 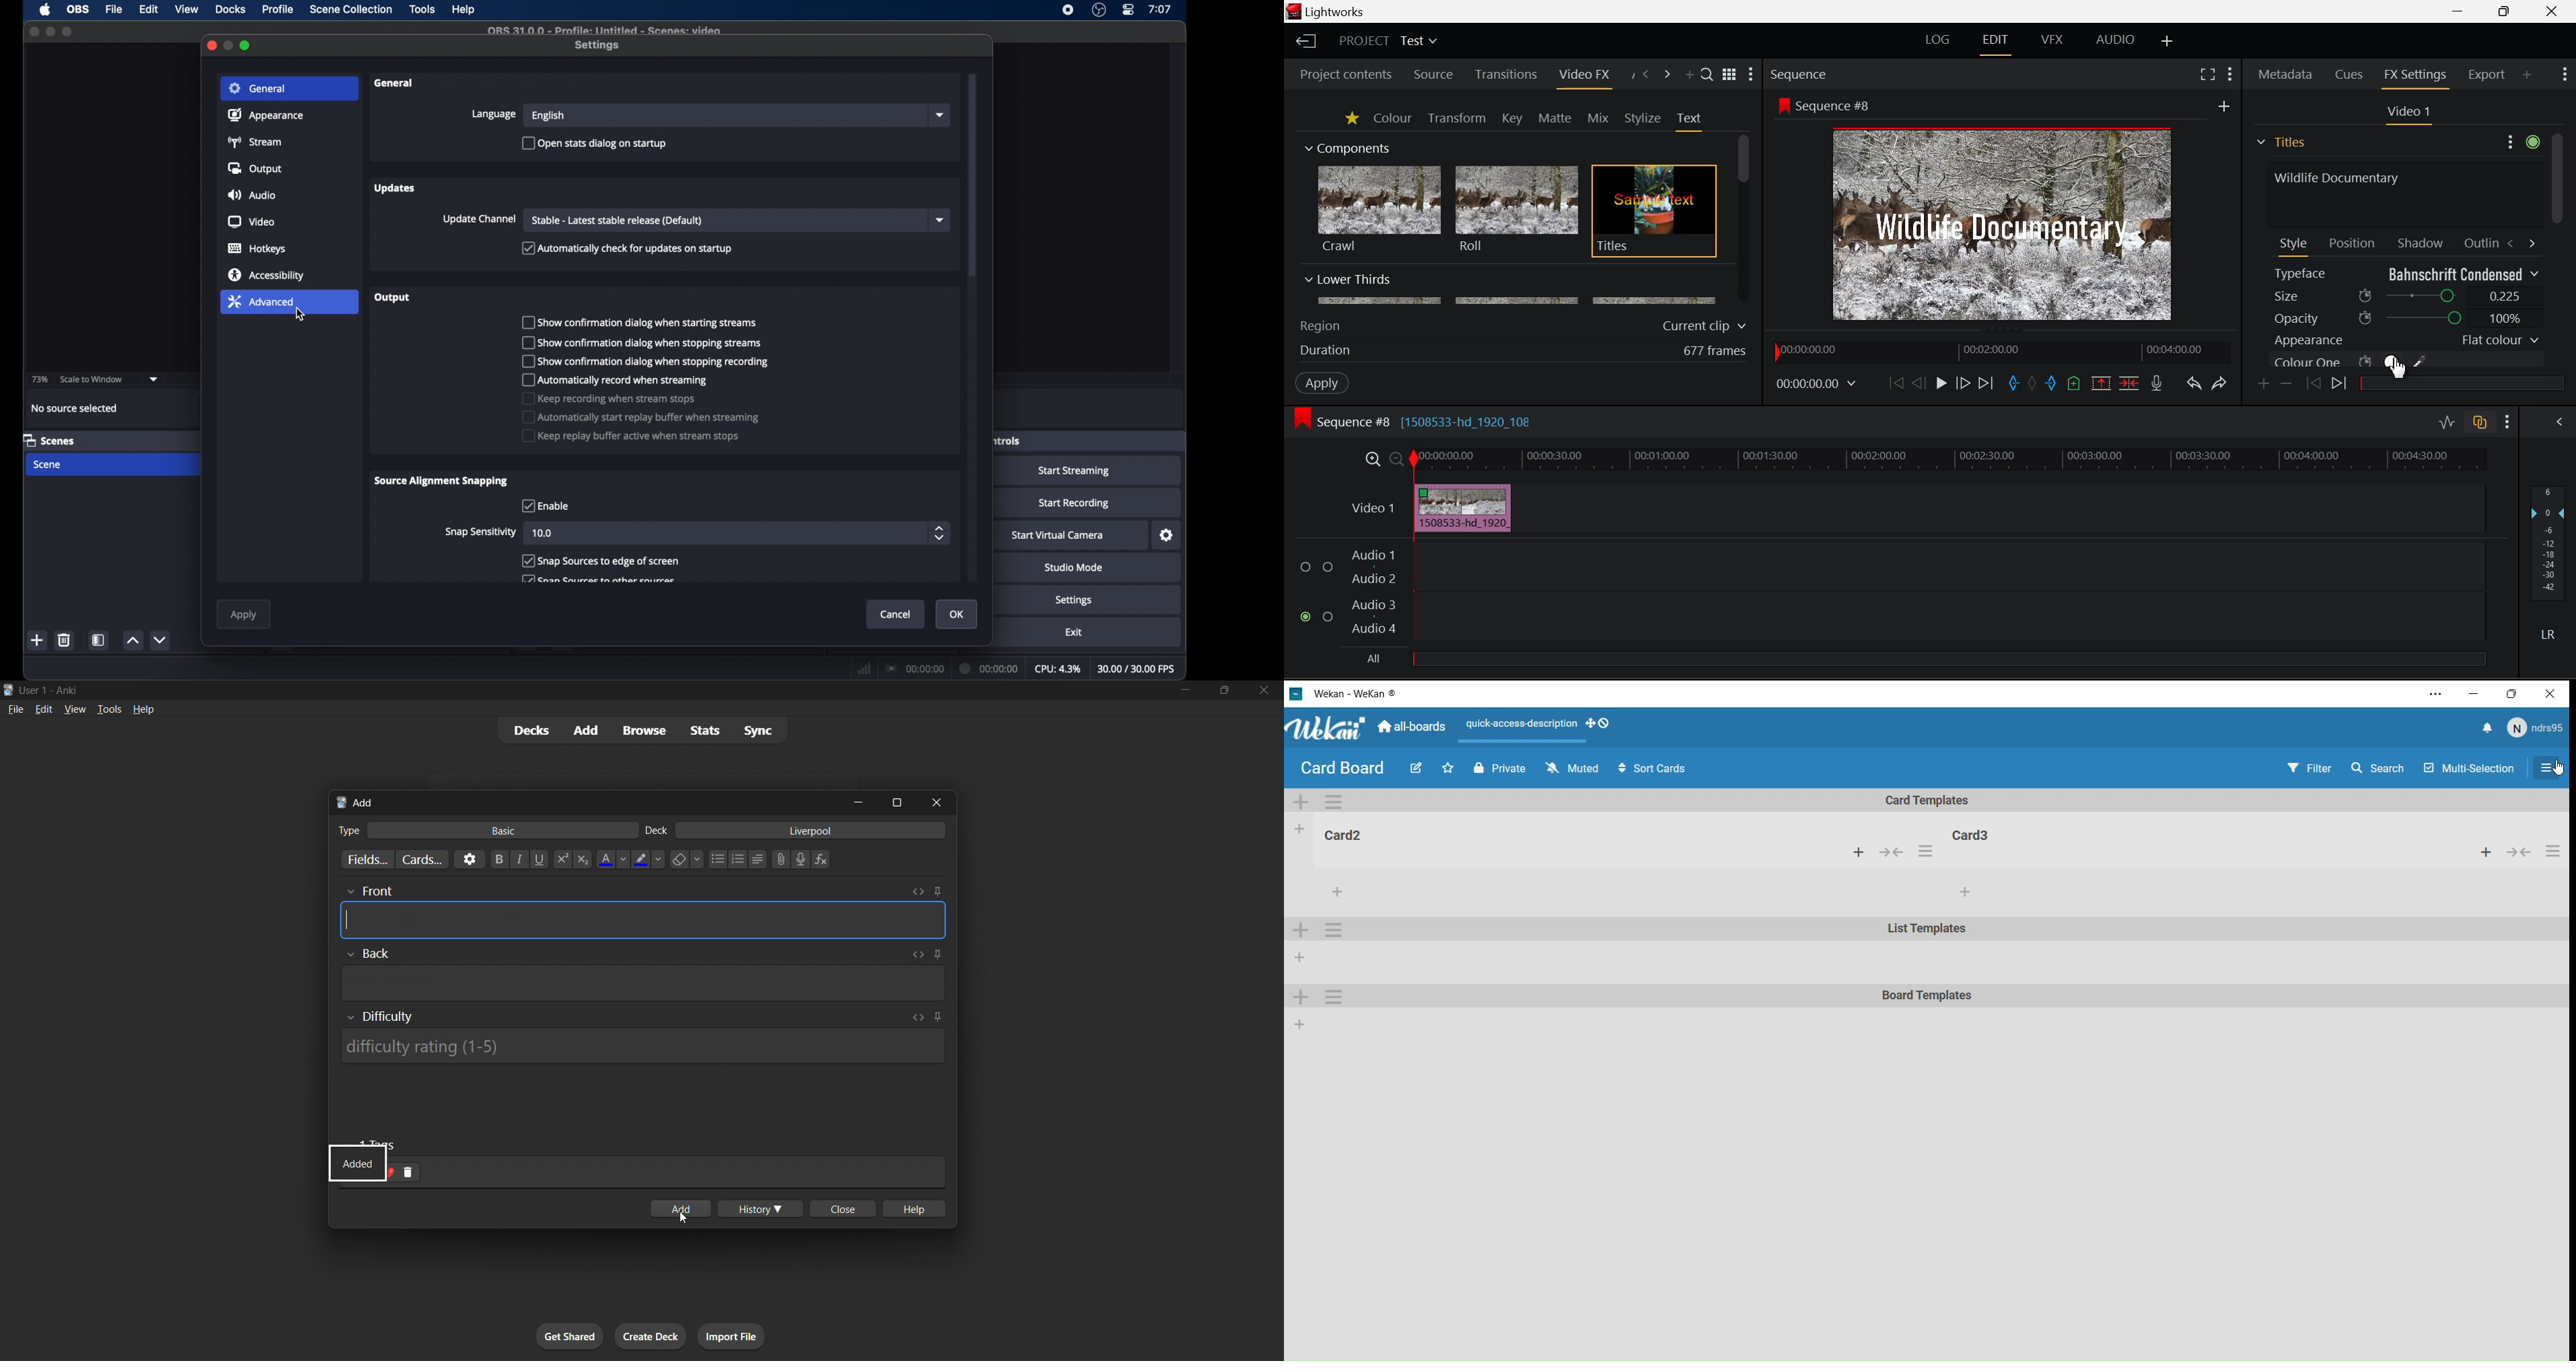 What do you see at coordinates (2552, 769) in the screenshot?
I see `Settings` at bounding box center [2552, 769].